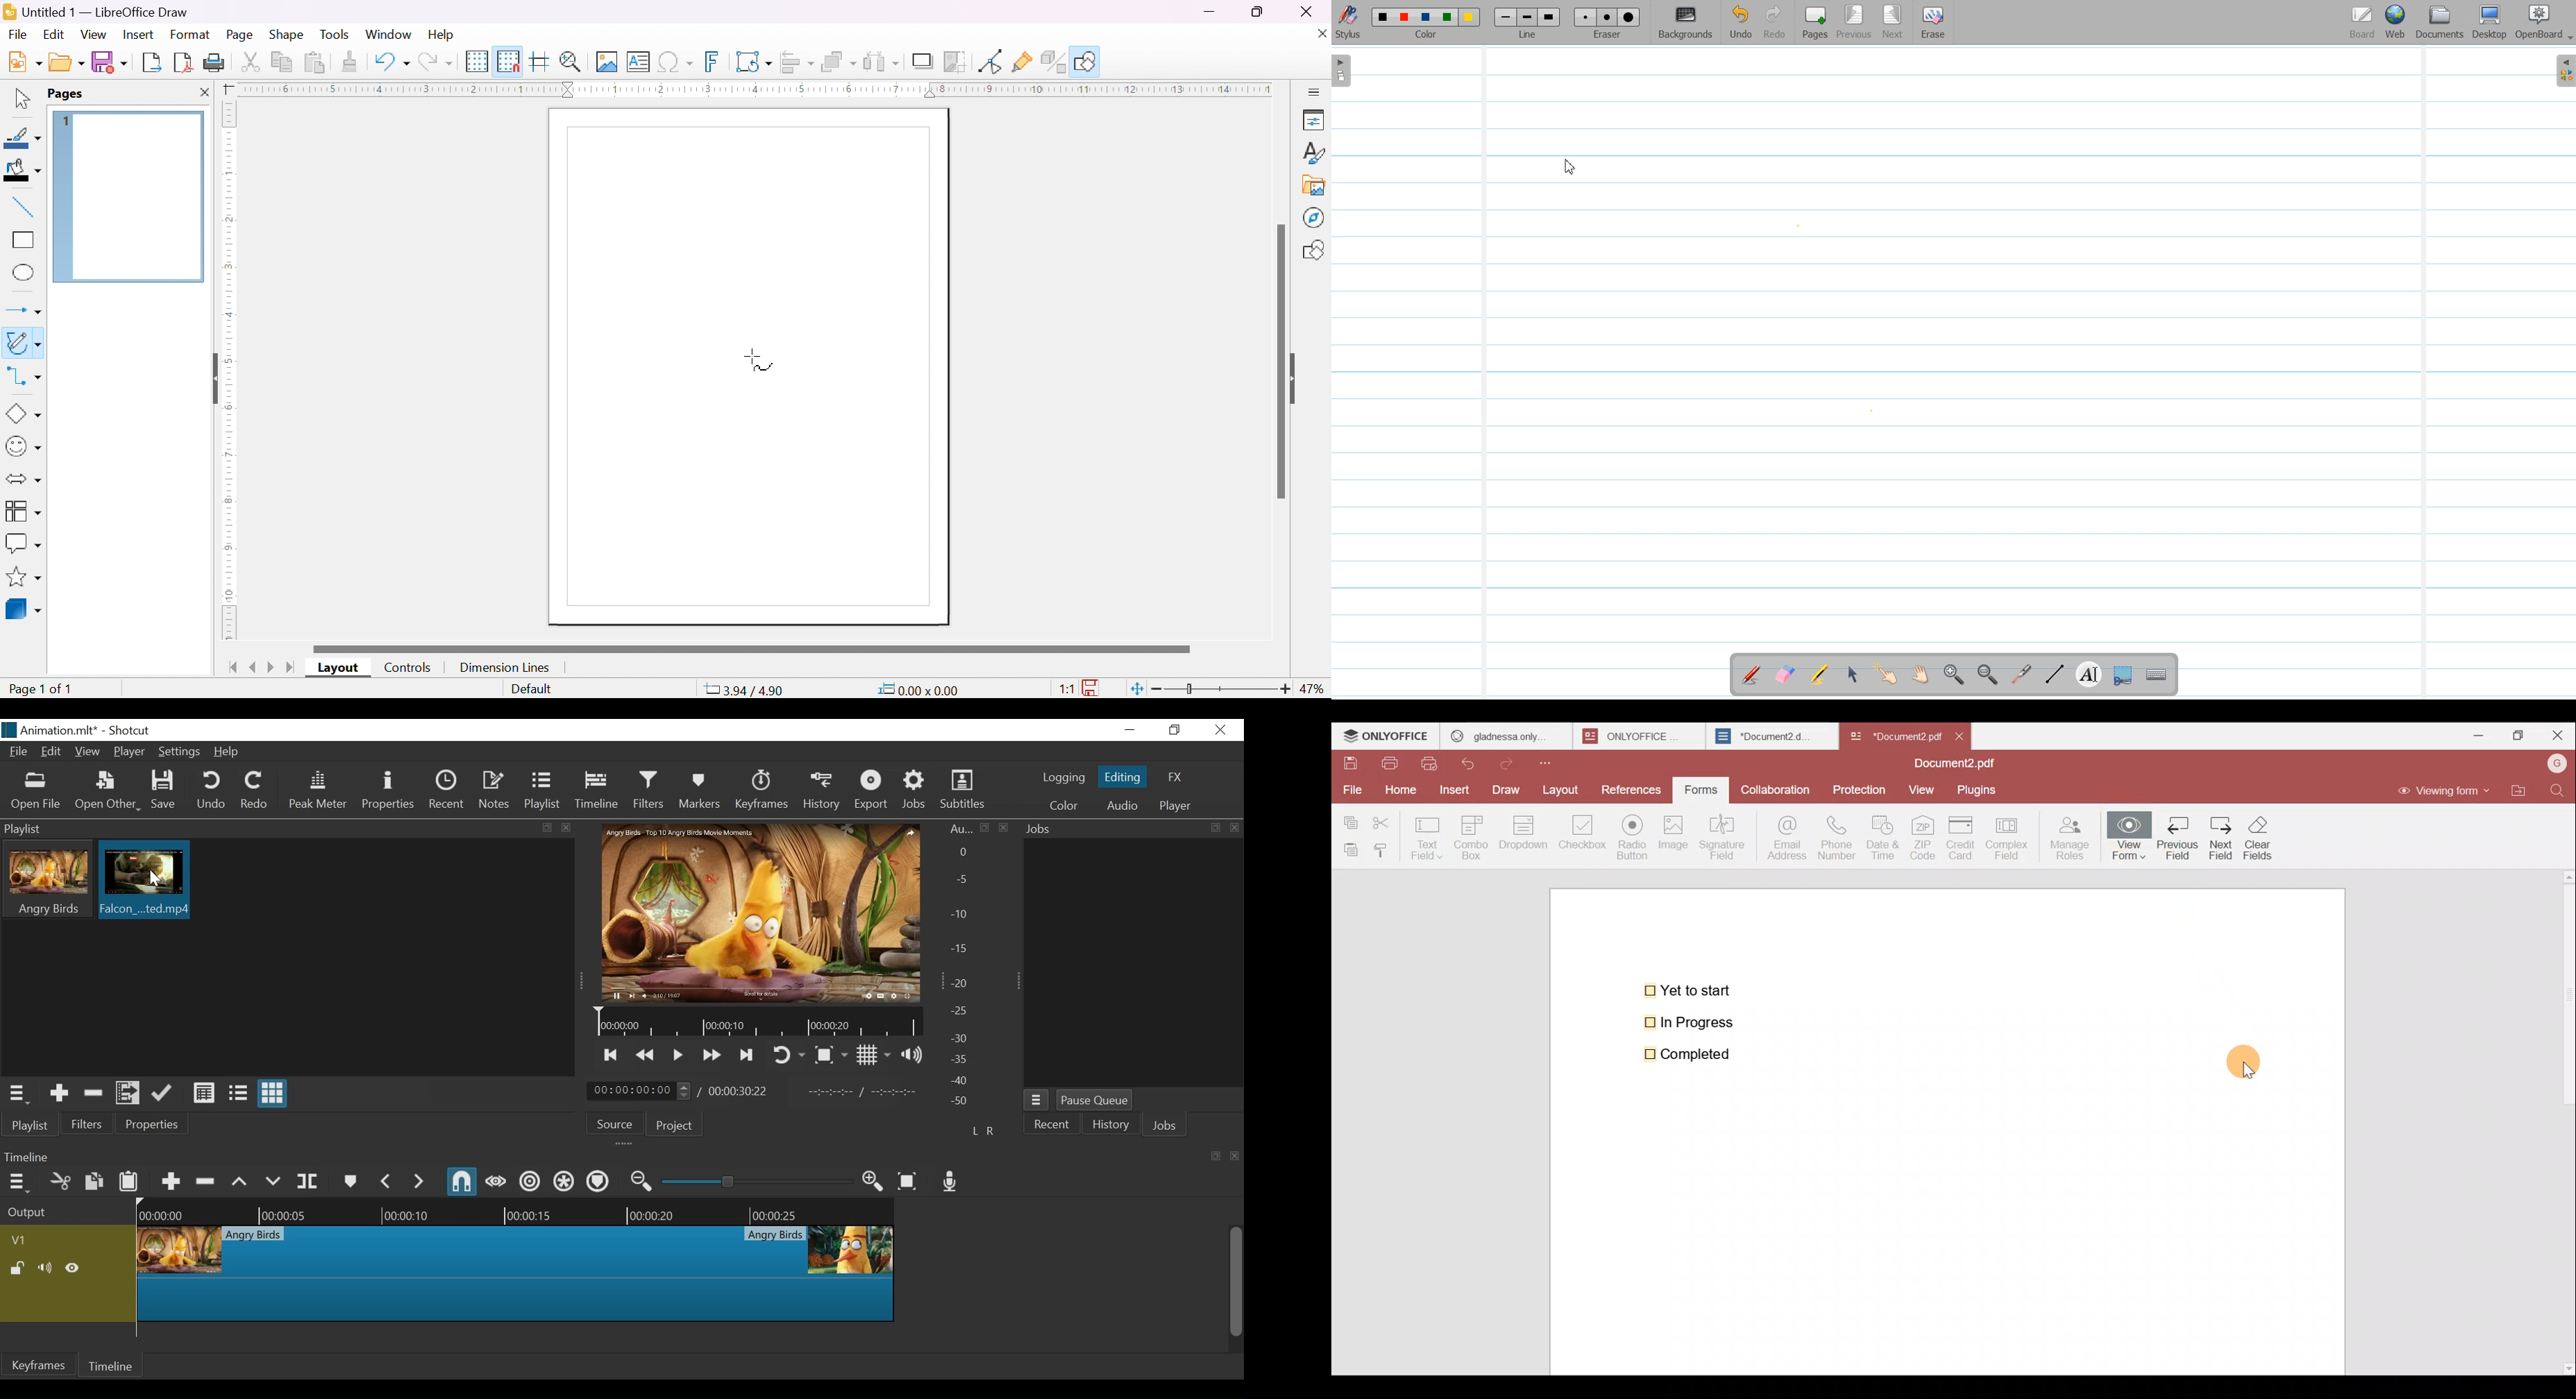 This screenshot has width=2576, height=1400. Describe the element at coordinates (191, 33) in the screenshot. I see `format` at that location.